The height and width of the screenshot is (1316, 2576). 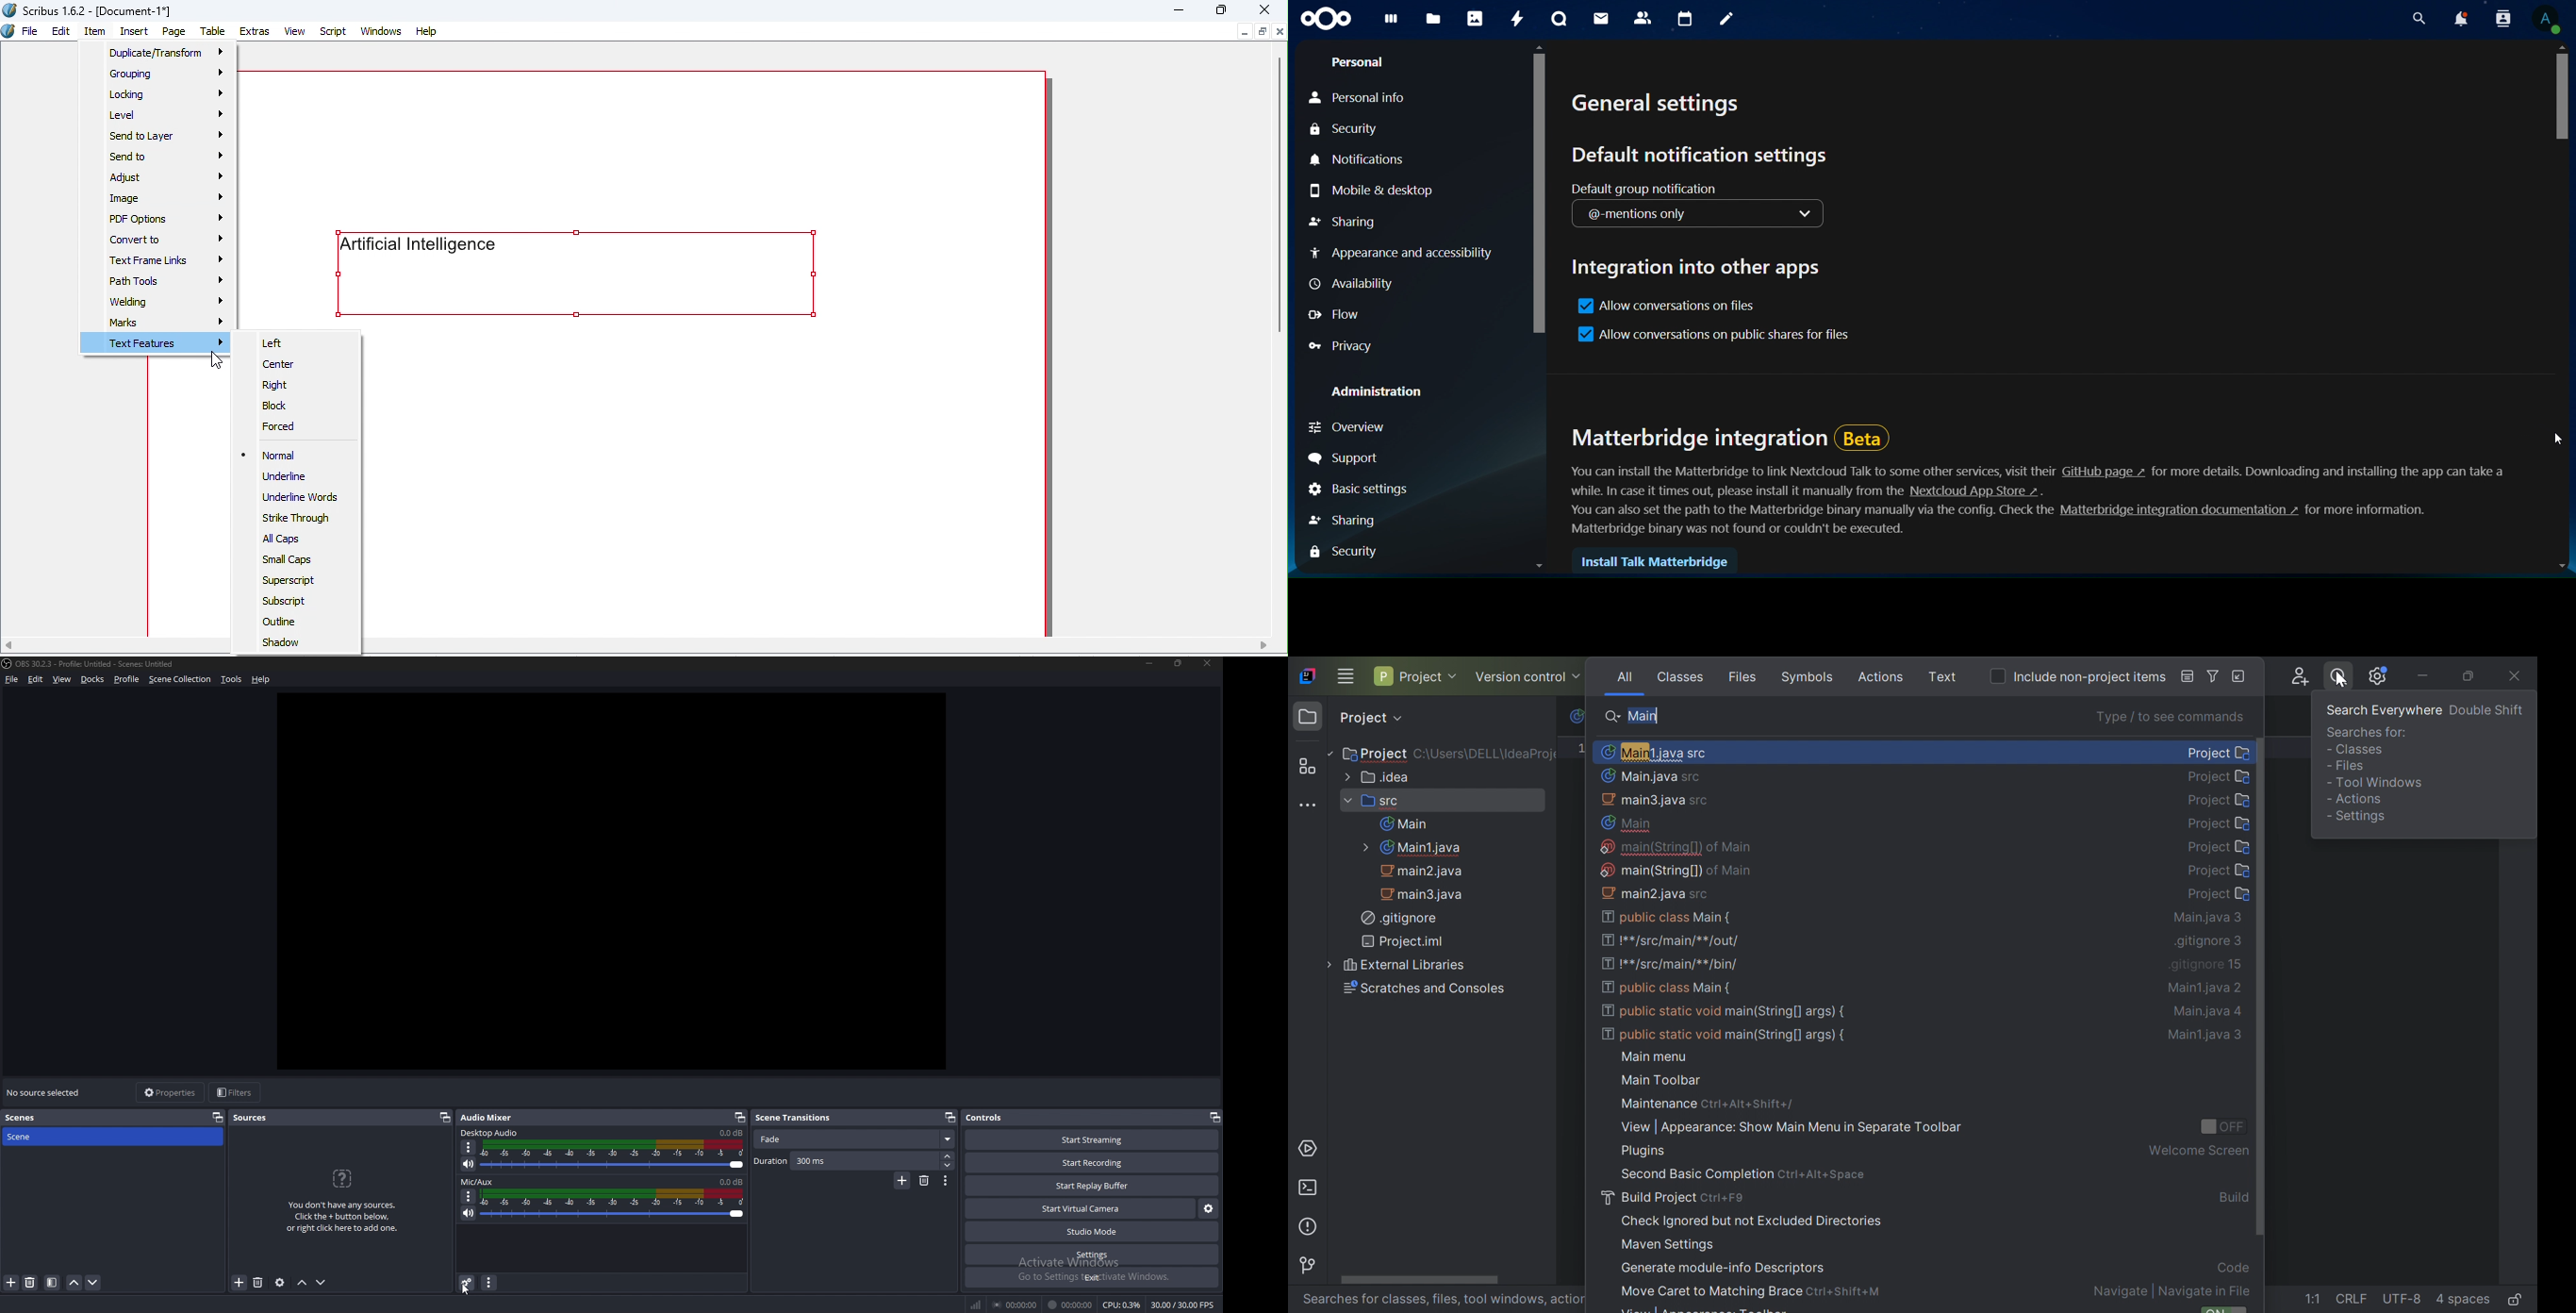 I want to click on Minimize, so click(x=1244, y=33).